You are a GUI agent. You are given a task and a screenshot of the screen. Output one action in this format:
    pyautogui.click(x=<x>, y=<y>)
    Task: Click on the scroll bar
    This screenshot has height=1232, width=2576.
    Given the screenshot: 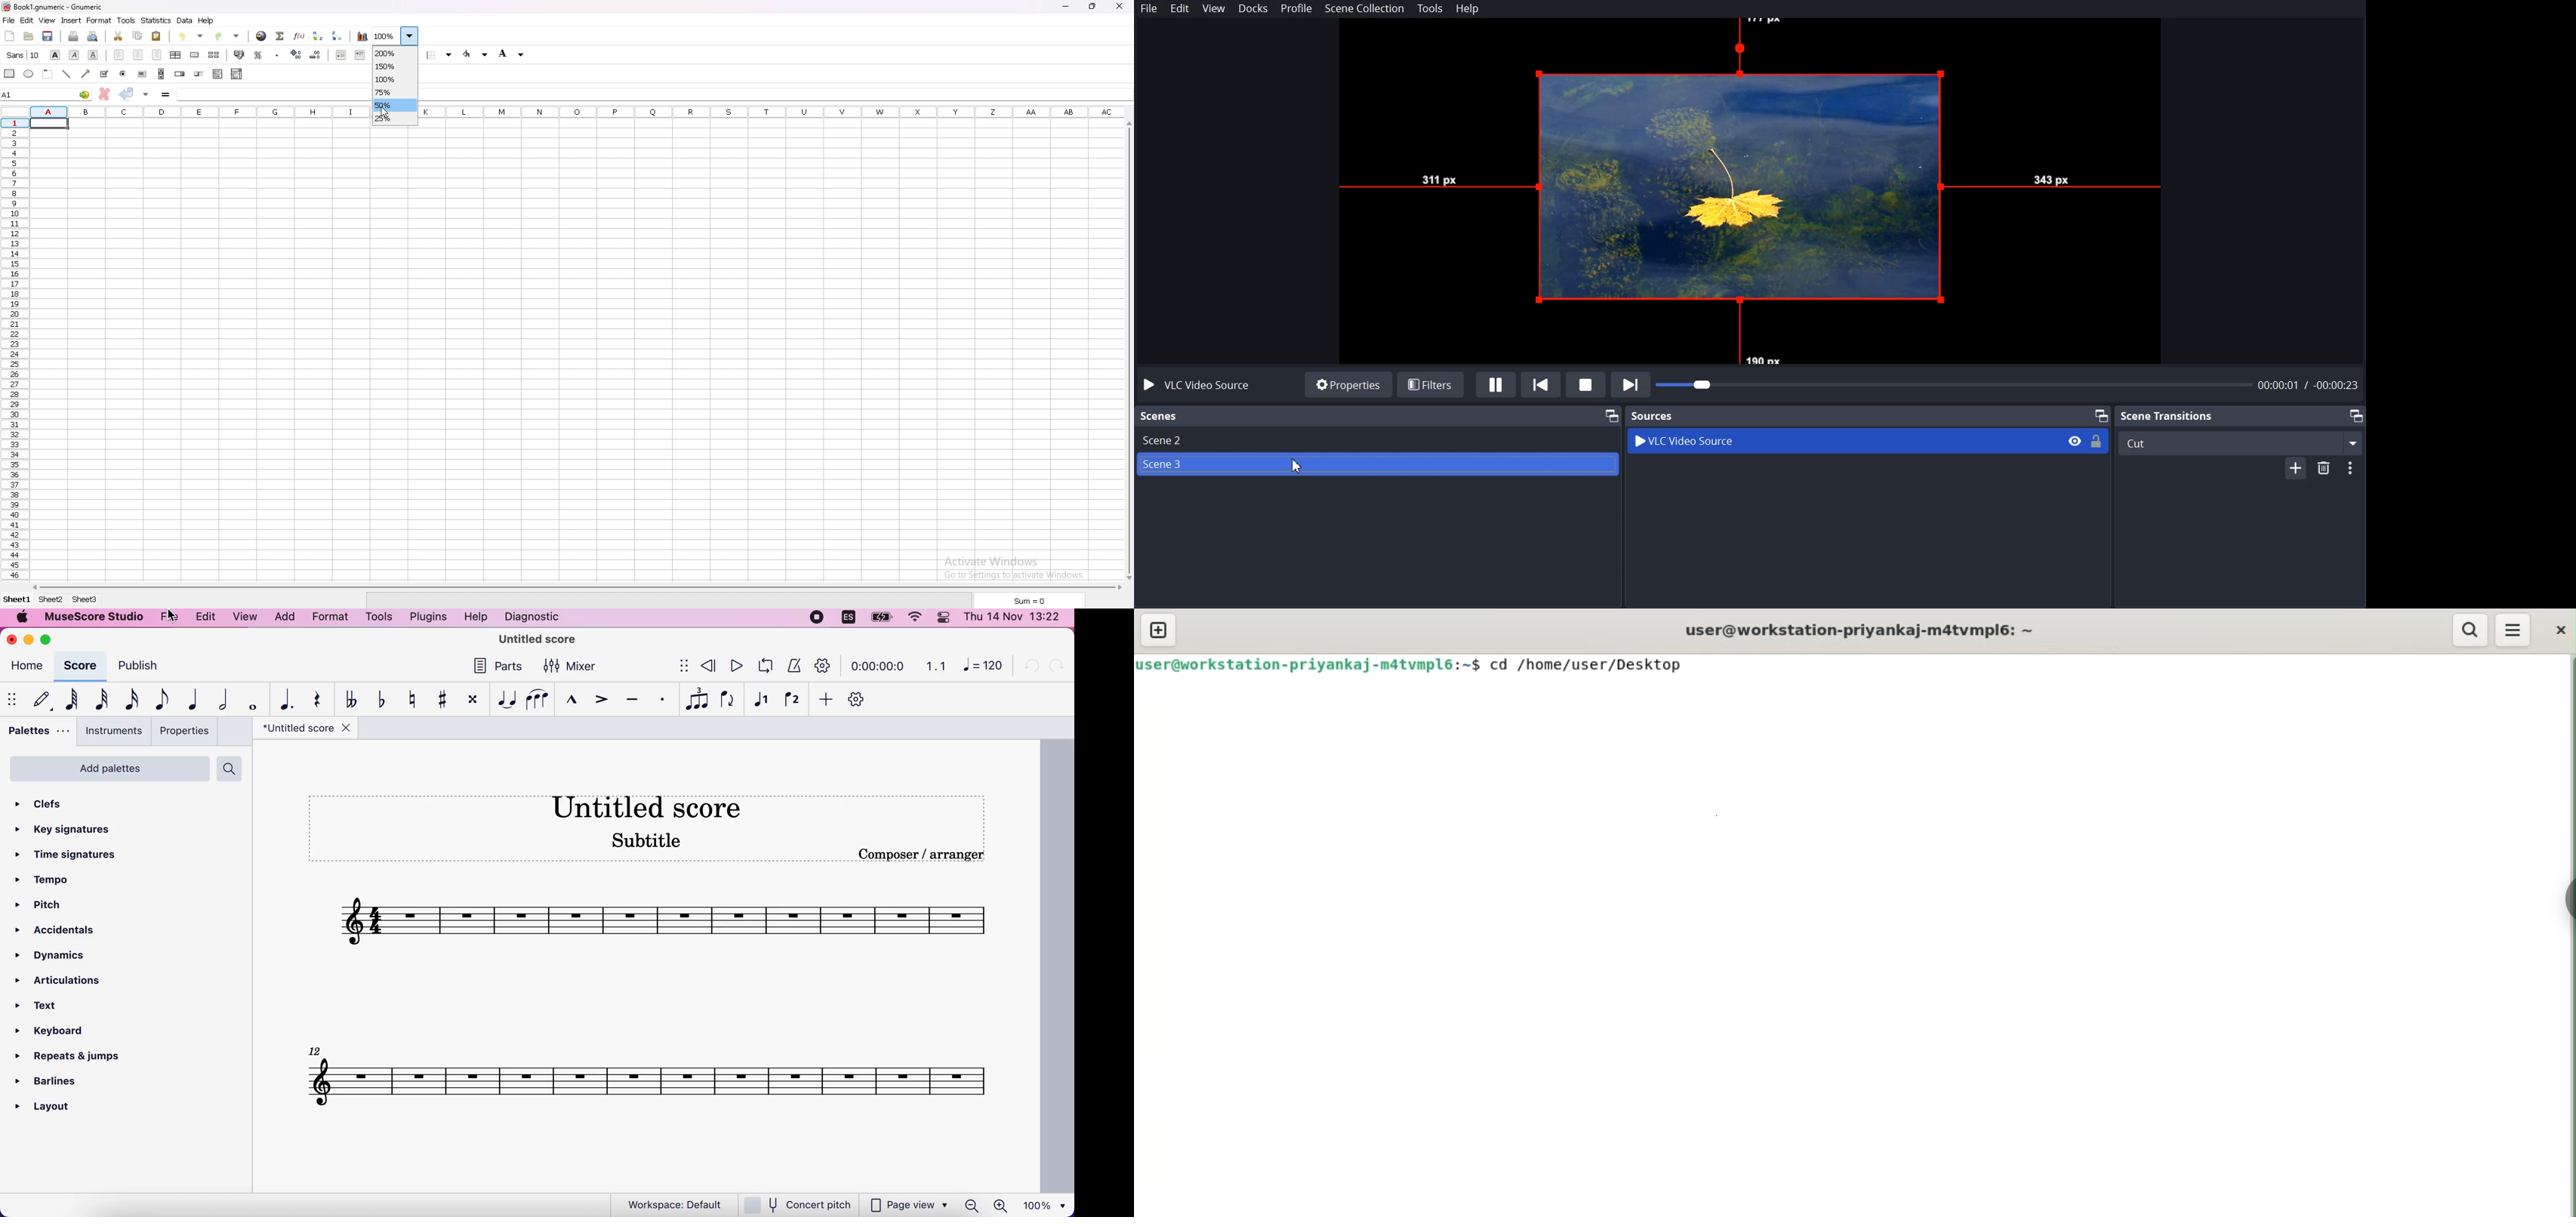 What is the action you would take?
    pyautogui.click(x=577, y=588)
    